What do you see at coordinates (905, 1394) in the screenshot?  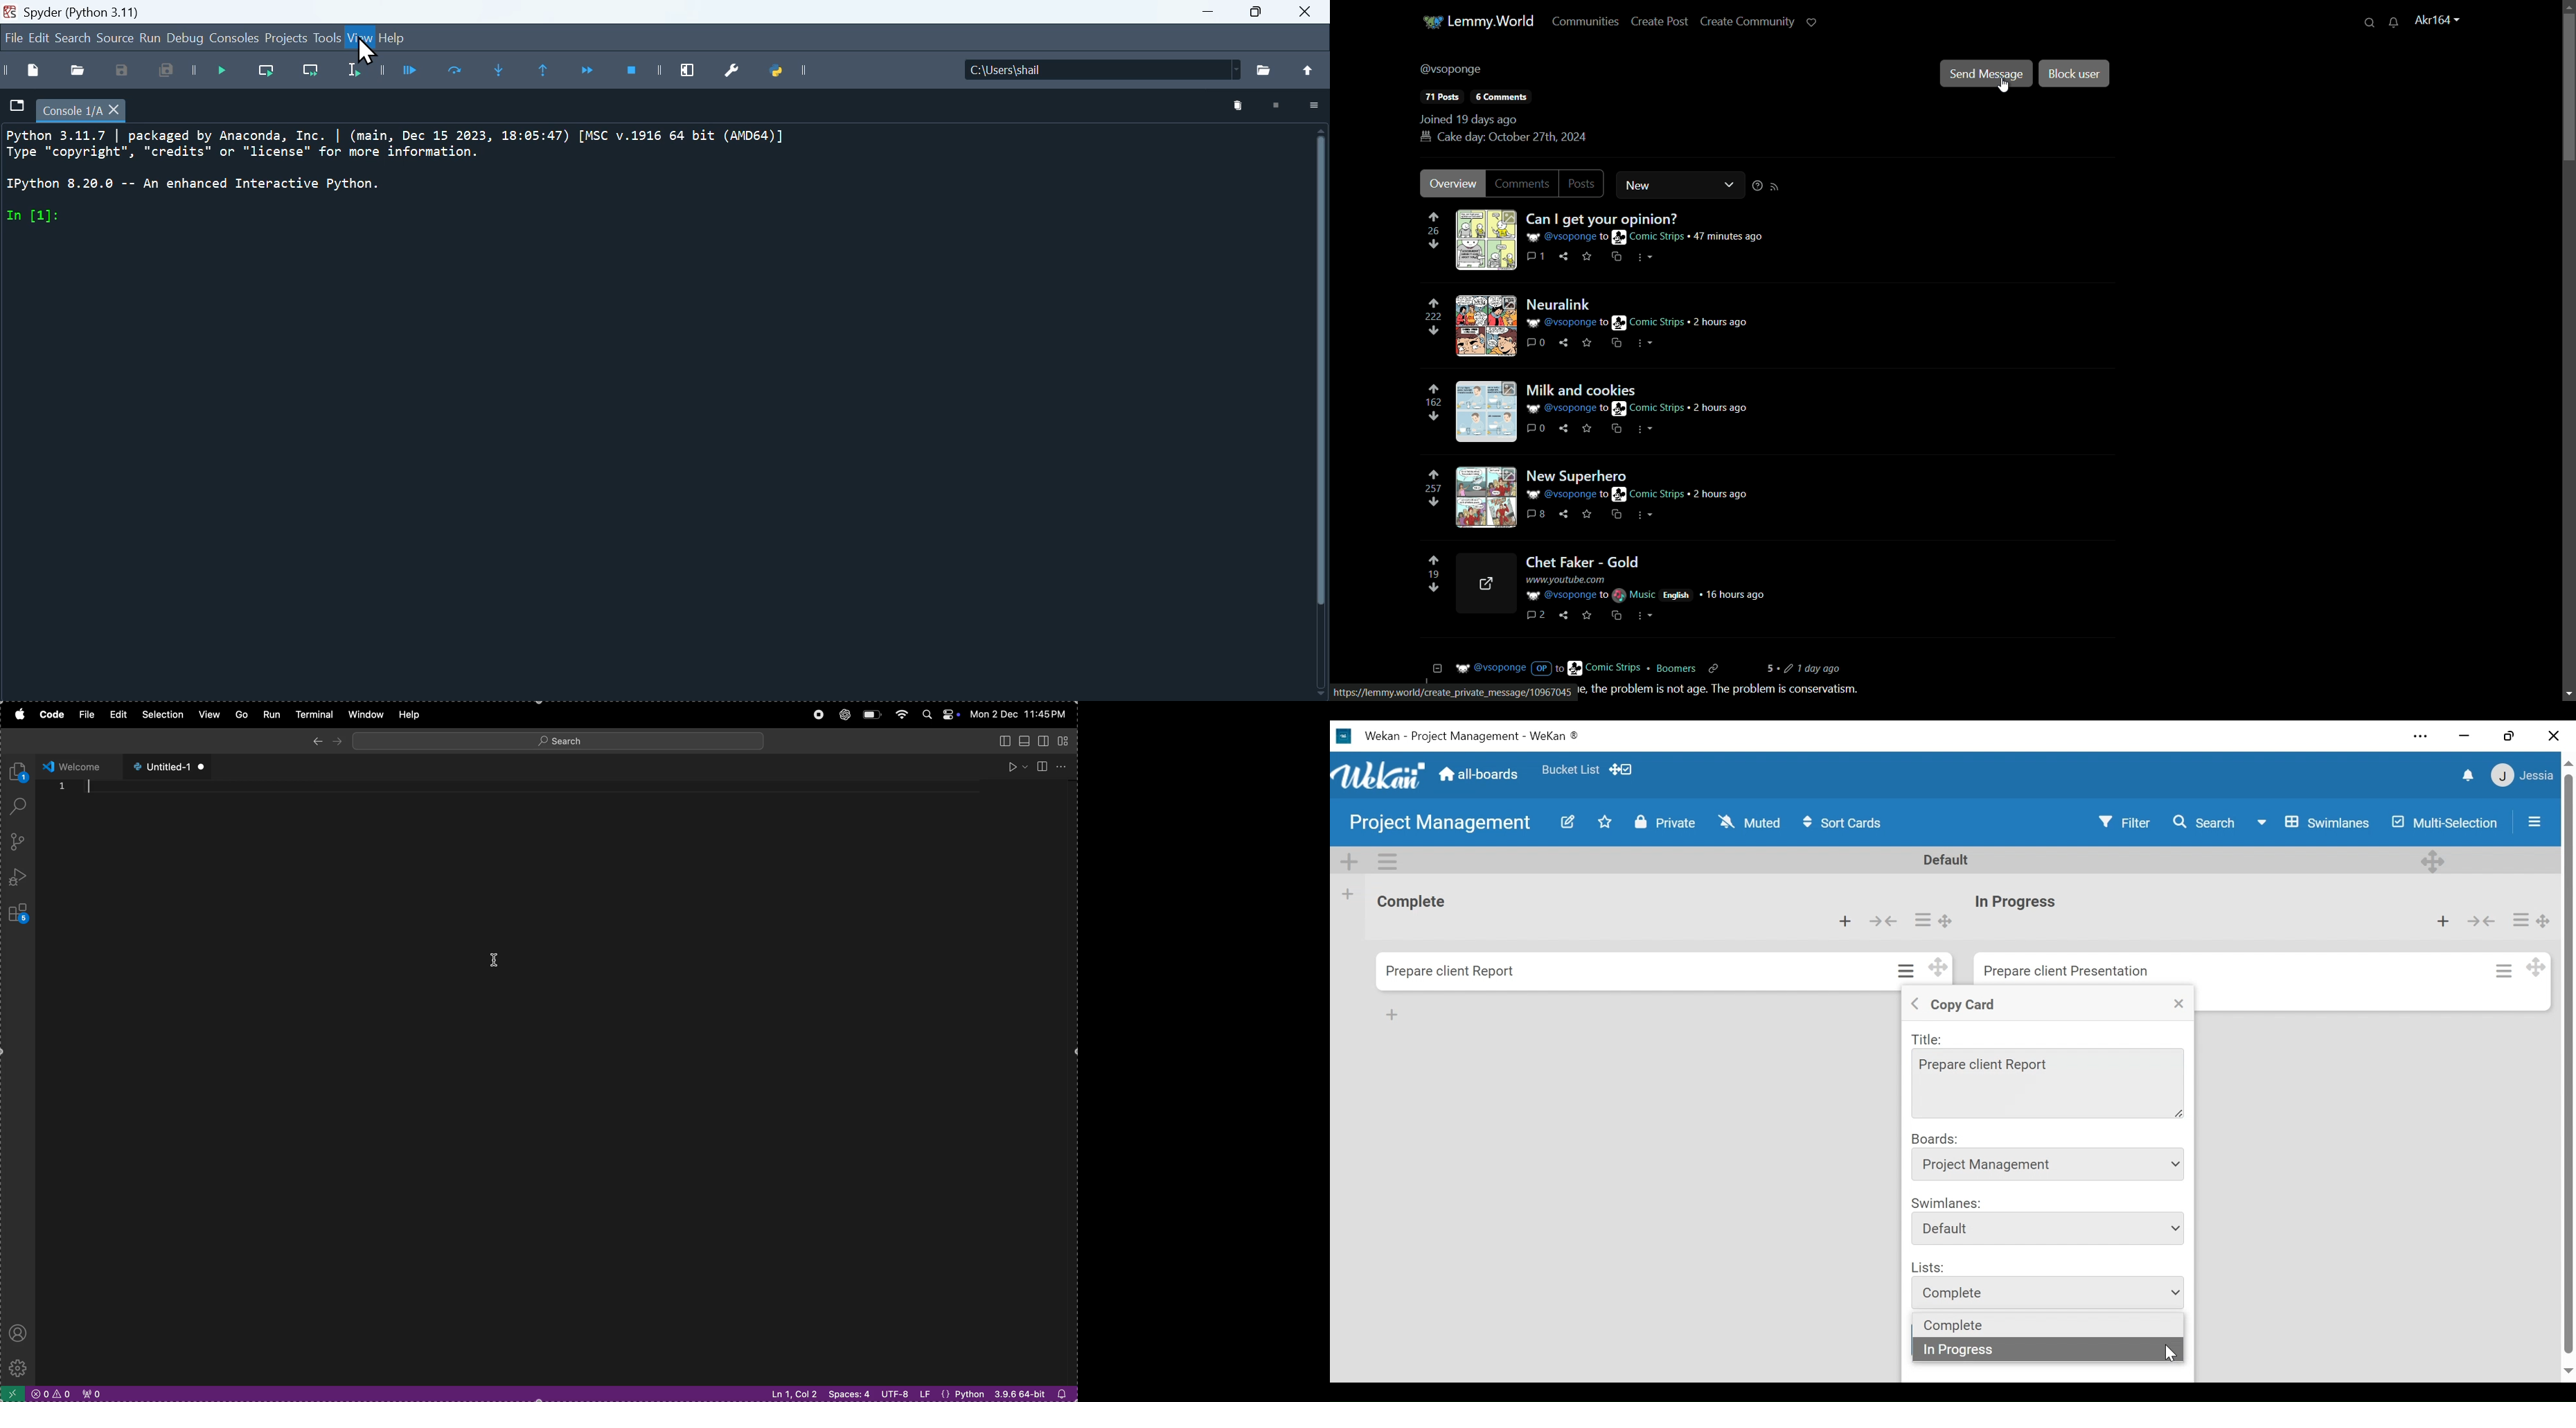 I see `utf 8` at bounding box center [905, 1394].